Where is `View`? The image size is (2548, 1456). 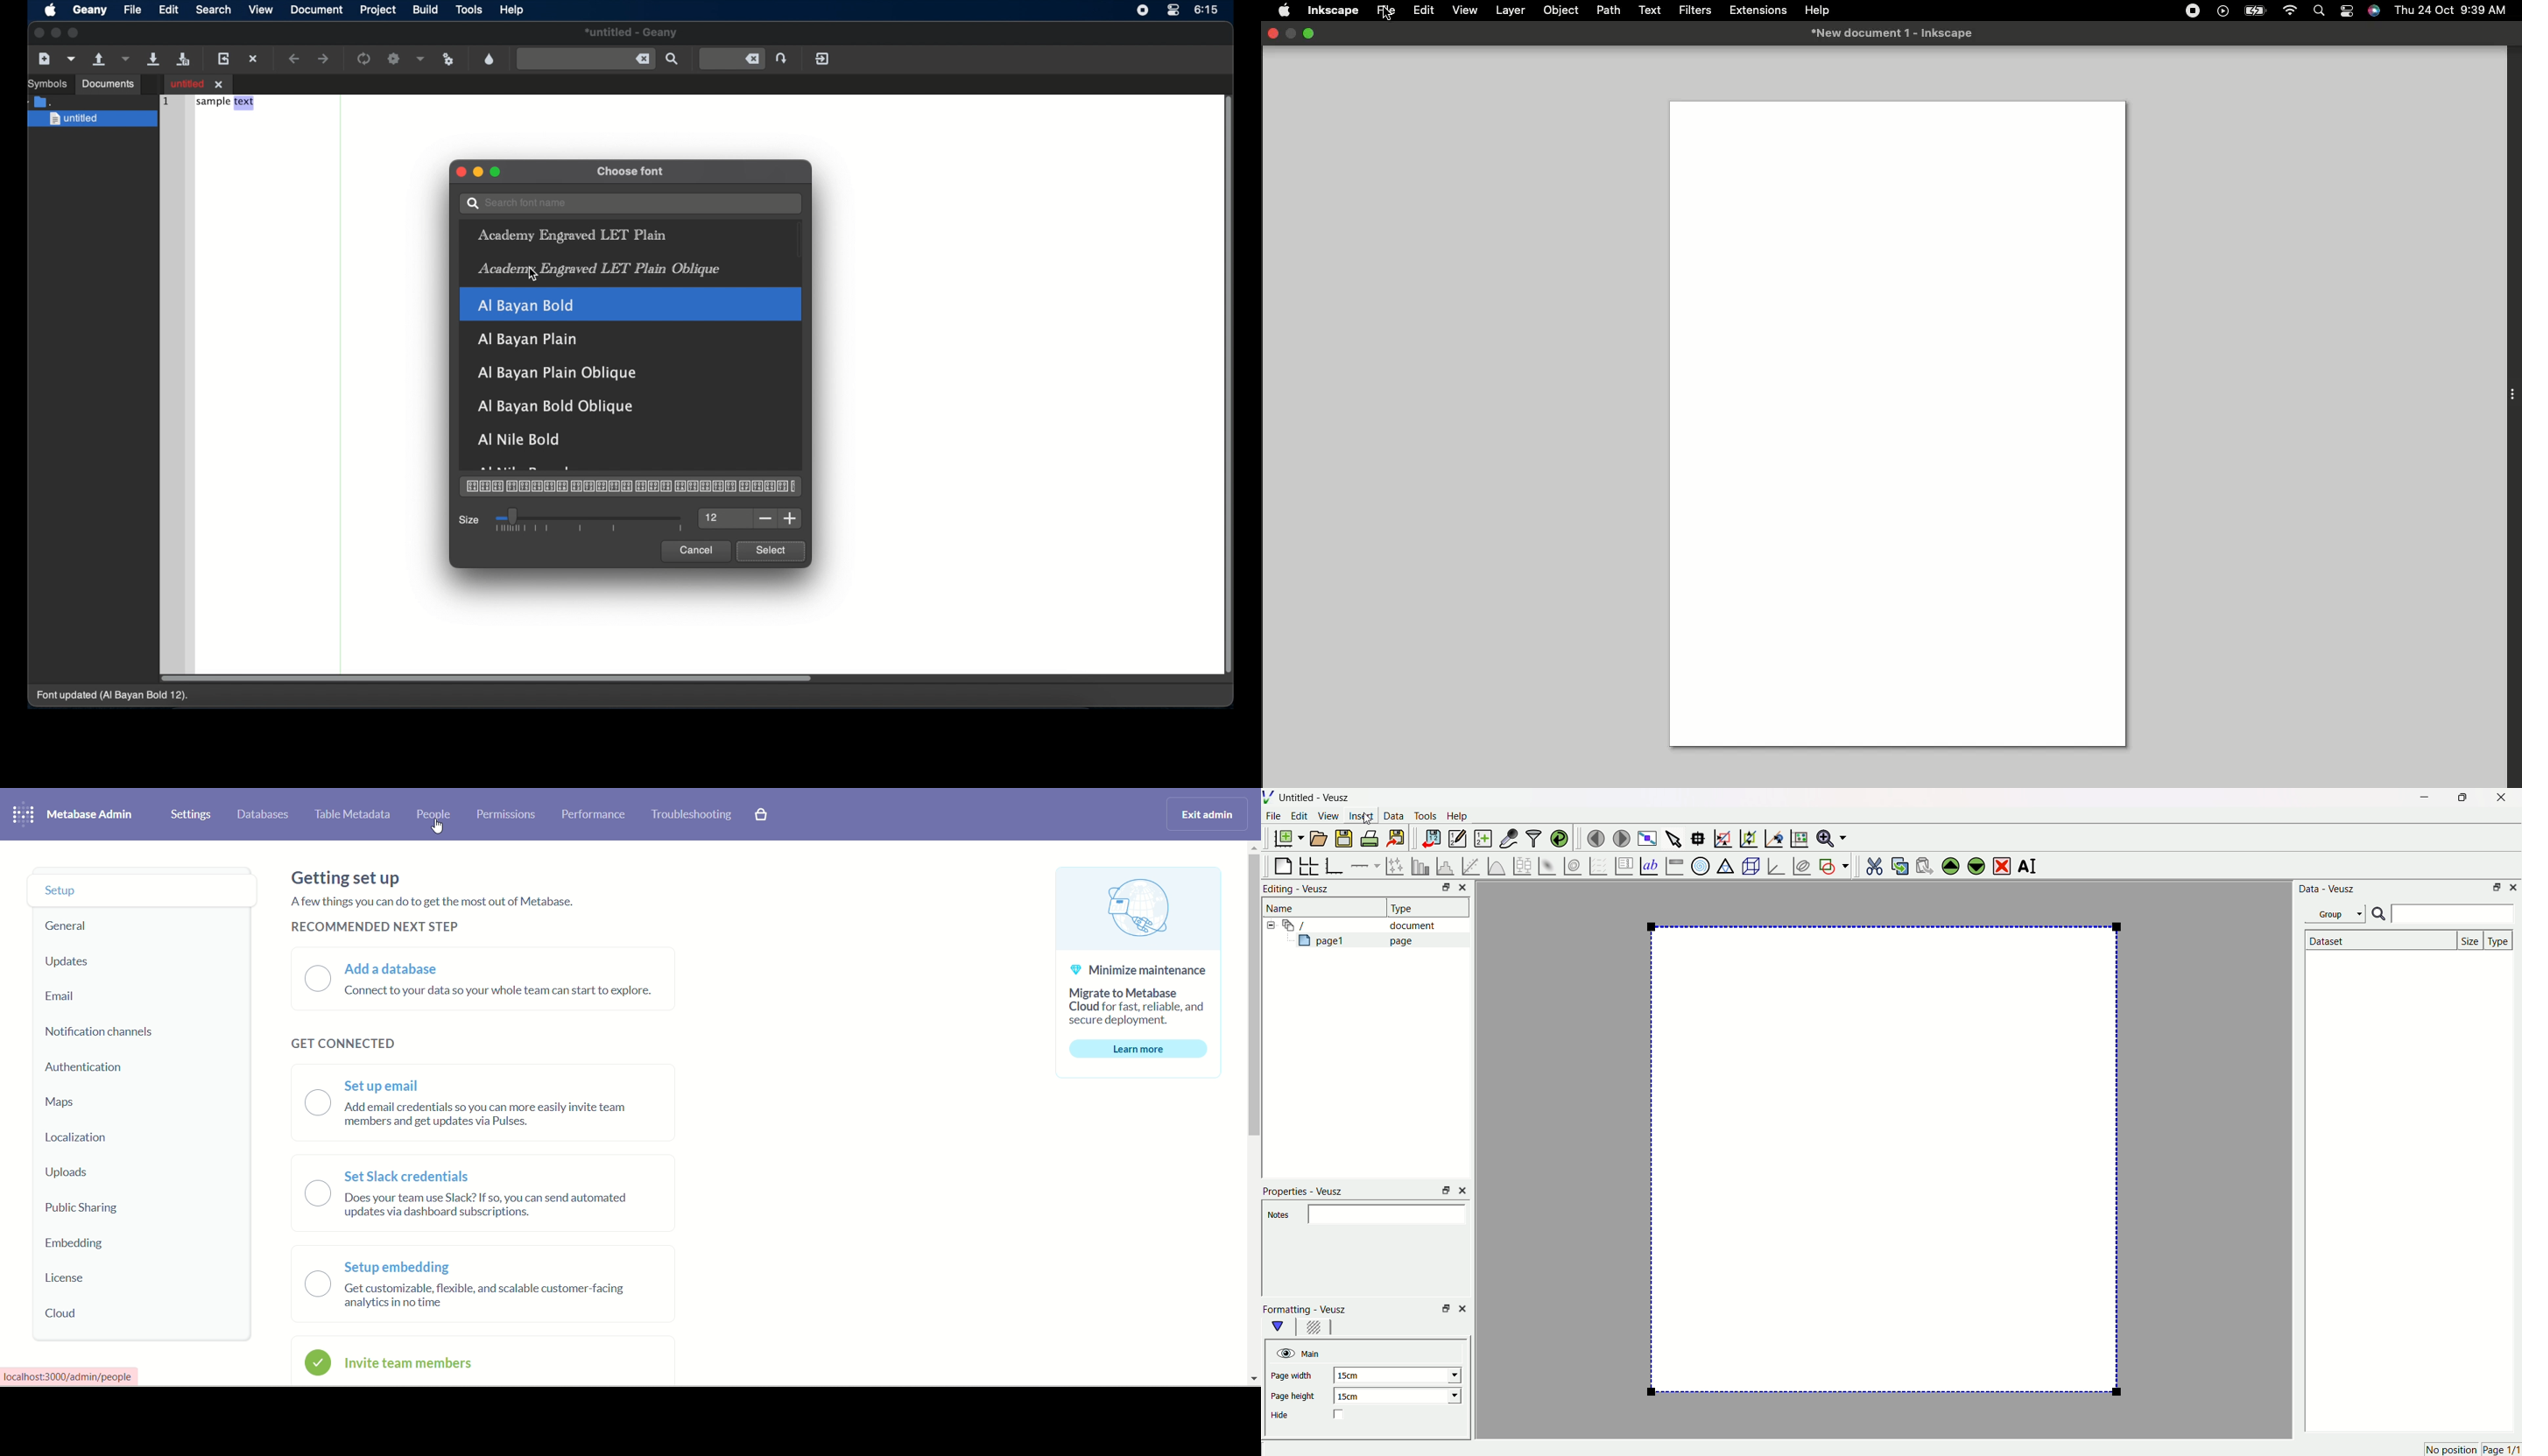
View is located at coordinates (1462, 10).